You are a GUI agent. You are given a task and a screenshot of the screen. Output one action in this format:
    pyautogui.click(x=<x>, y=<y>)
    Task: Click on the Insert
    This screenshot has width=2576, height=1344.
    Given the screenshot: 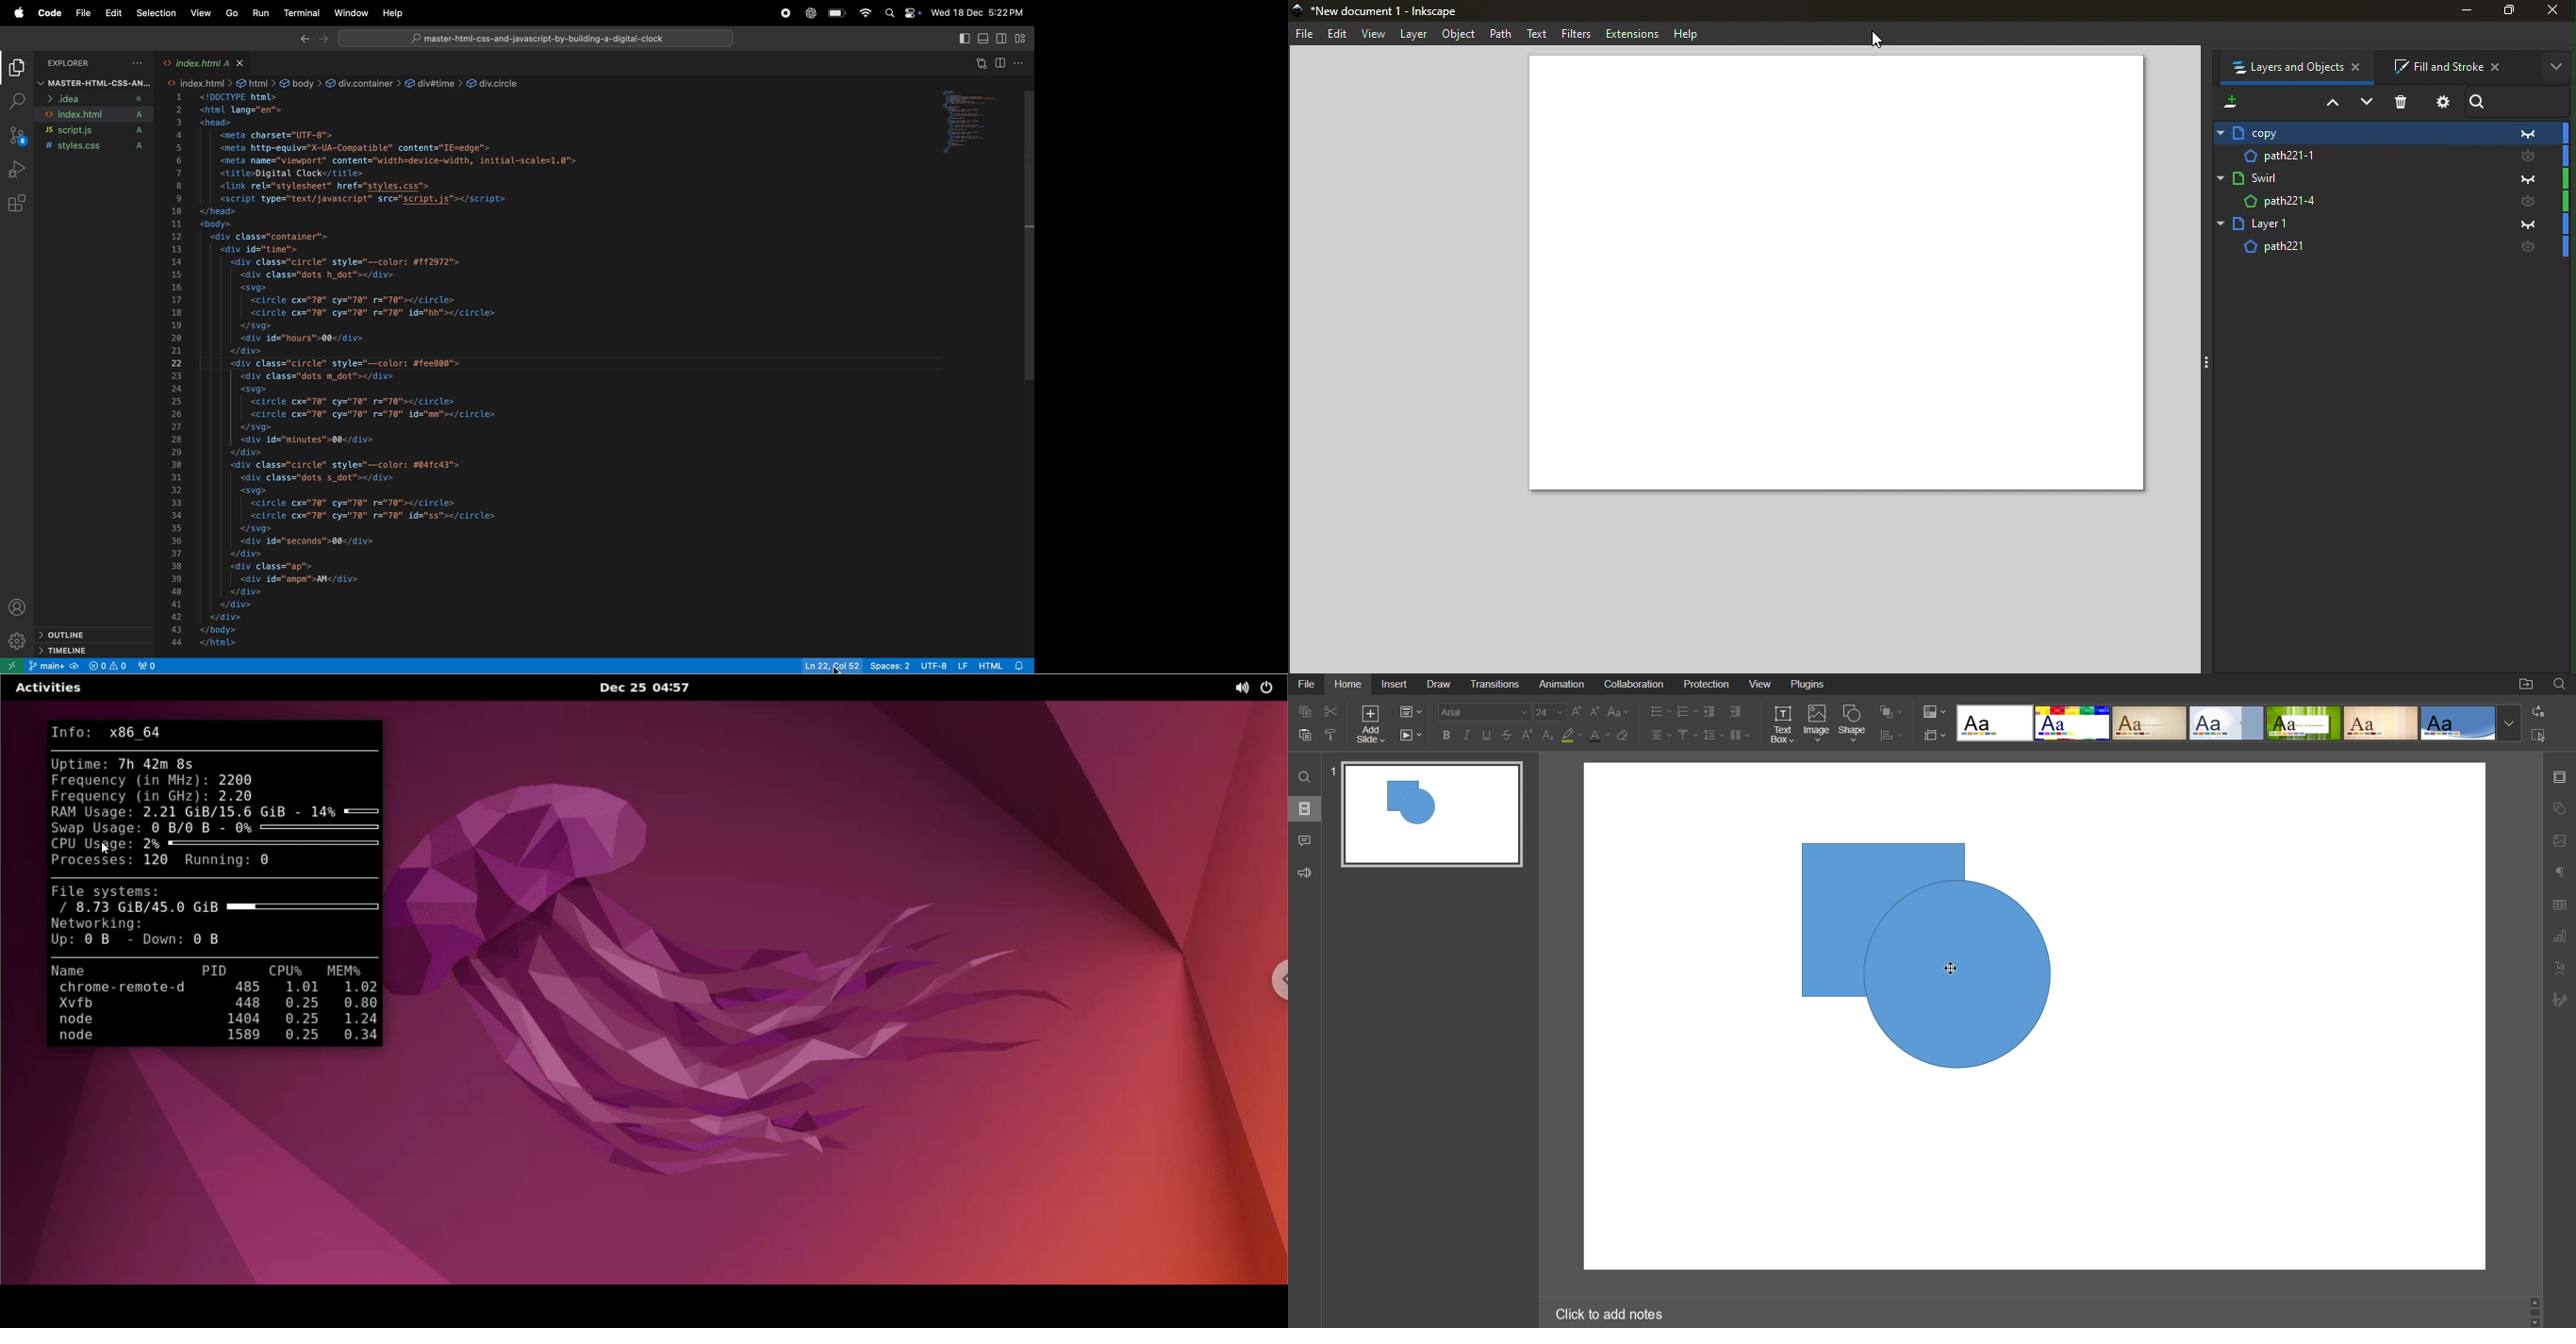 What is the action you would take?
    pyautogui.click(x=1392, y=684)
    